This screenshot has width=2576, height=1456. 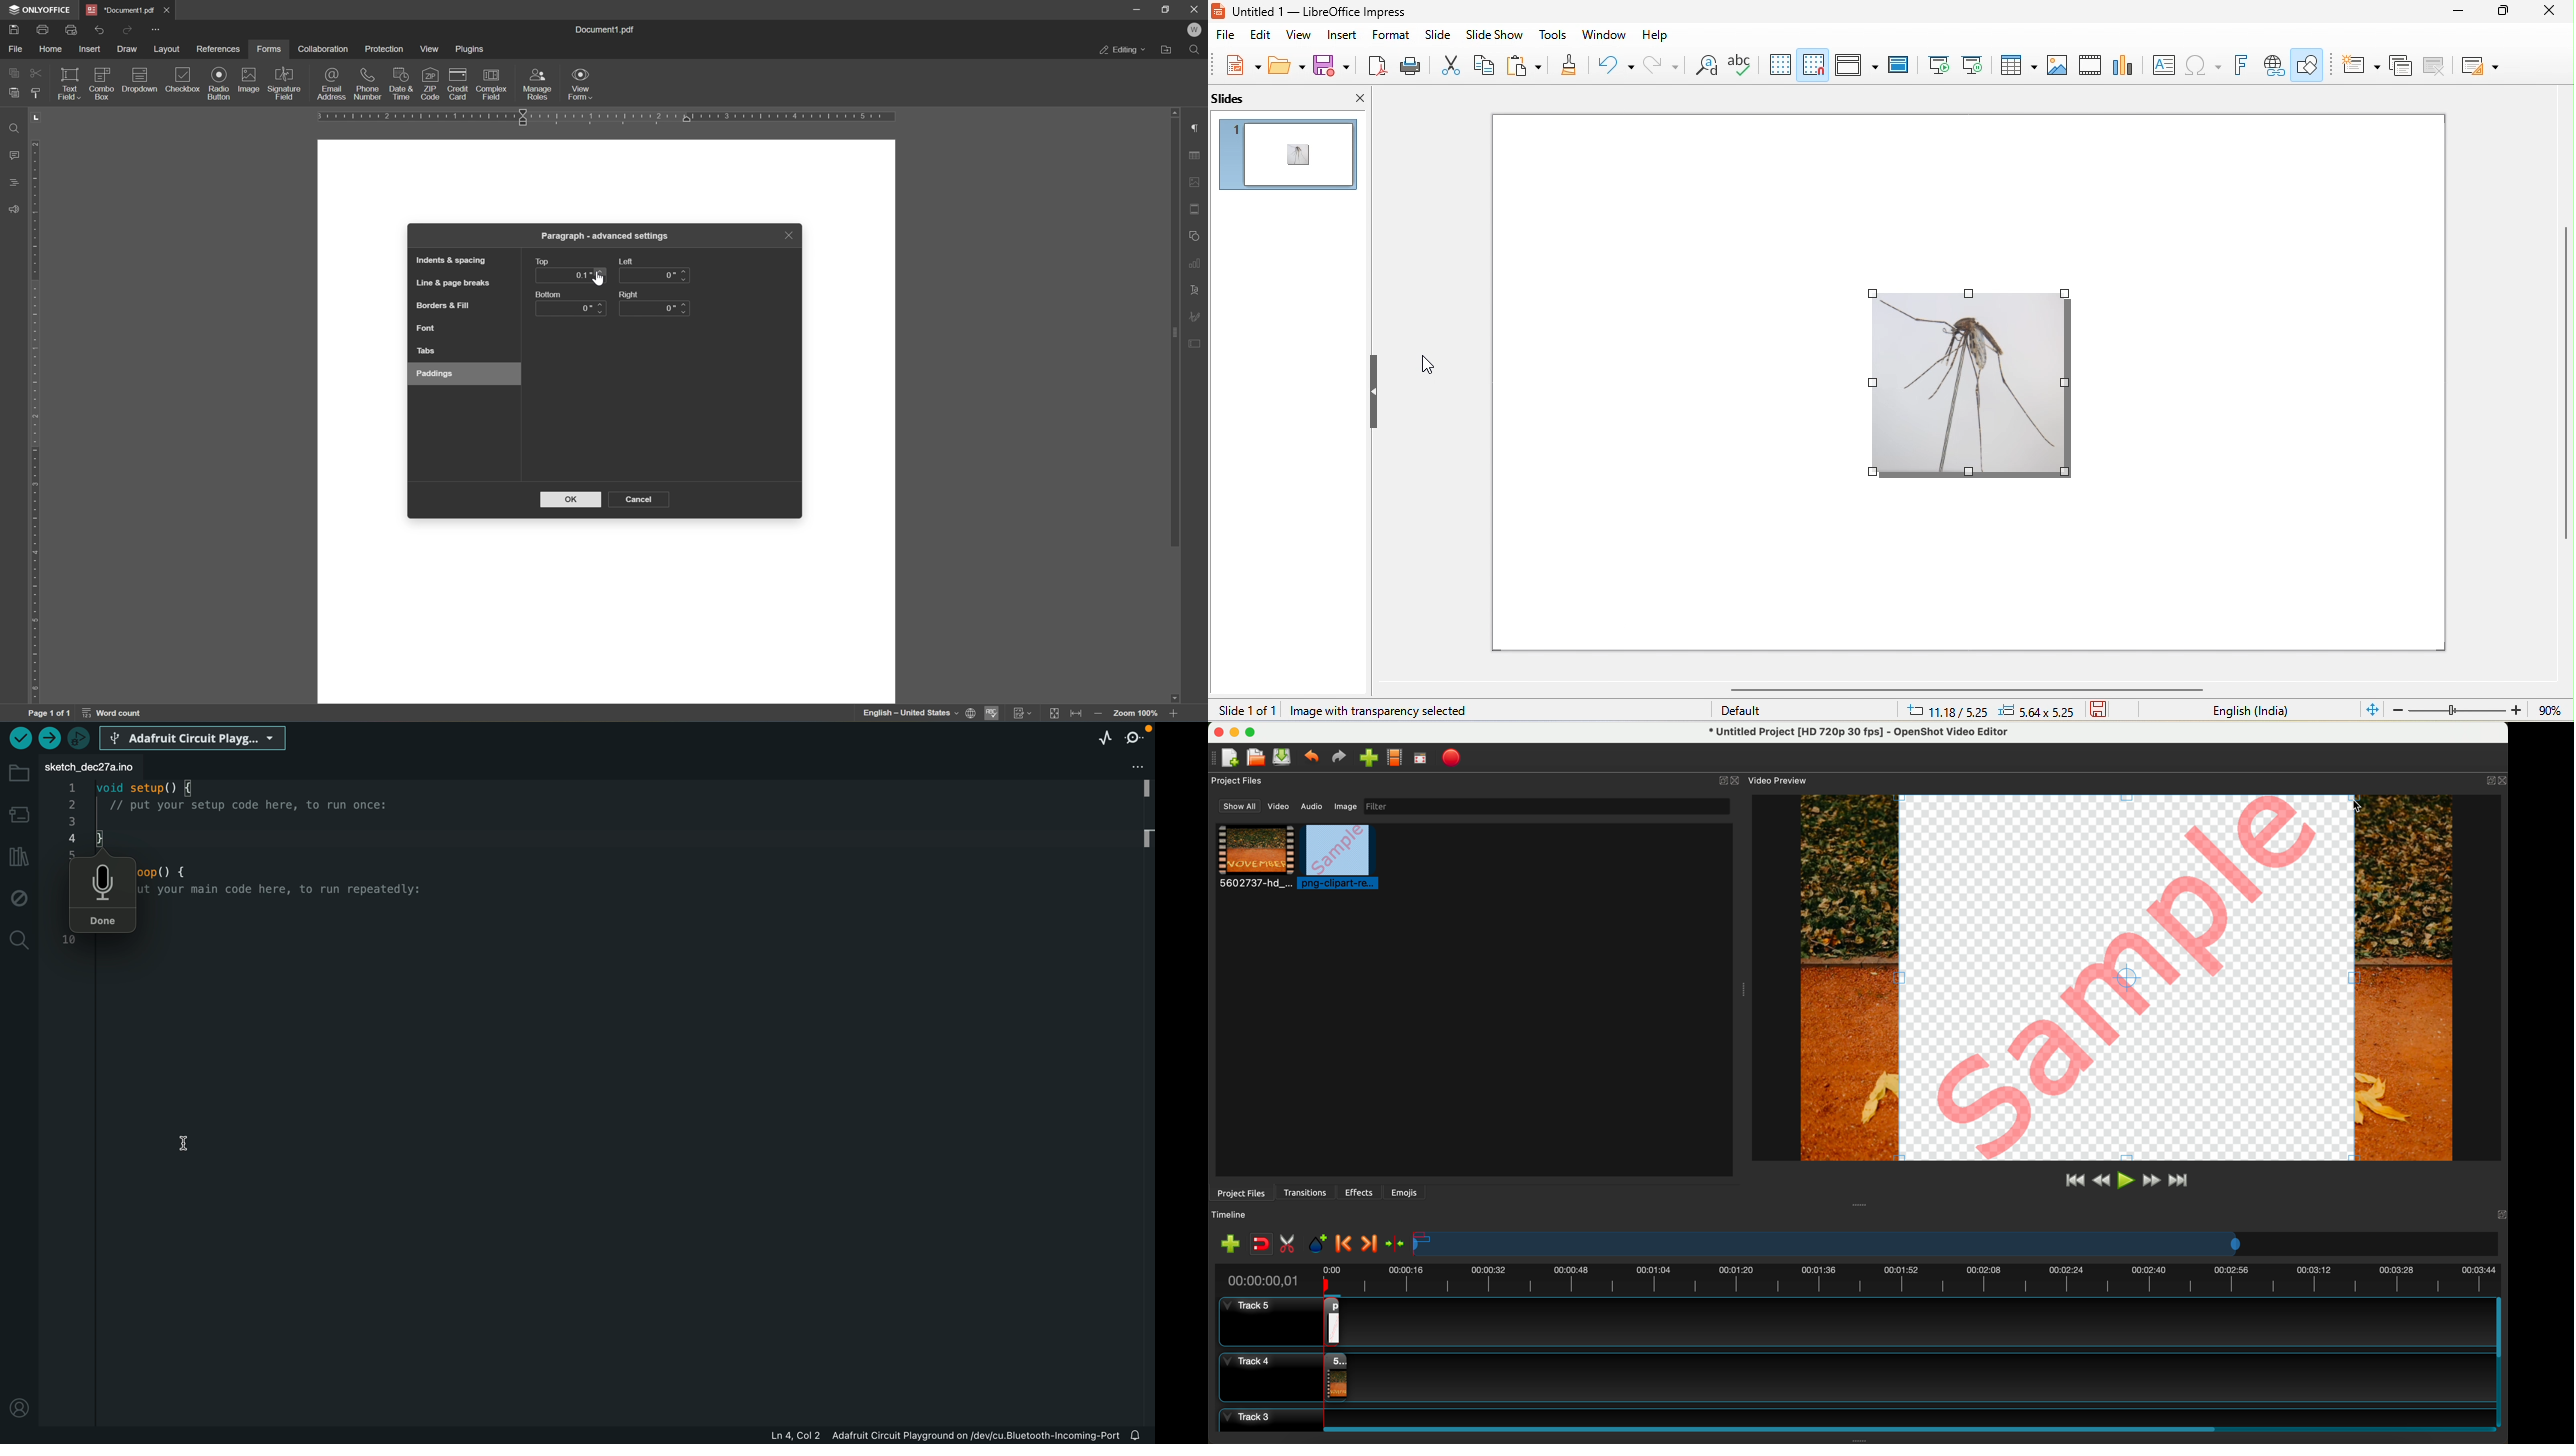 I want to click on undo, so click(x=1313, y=758).